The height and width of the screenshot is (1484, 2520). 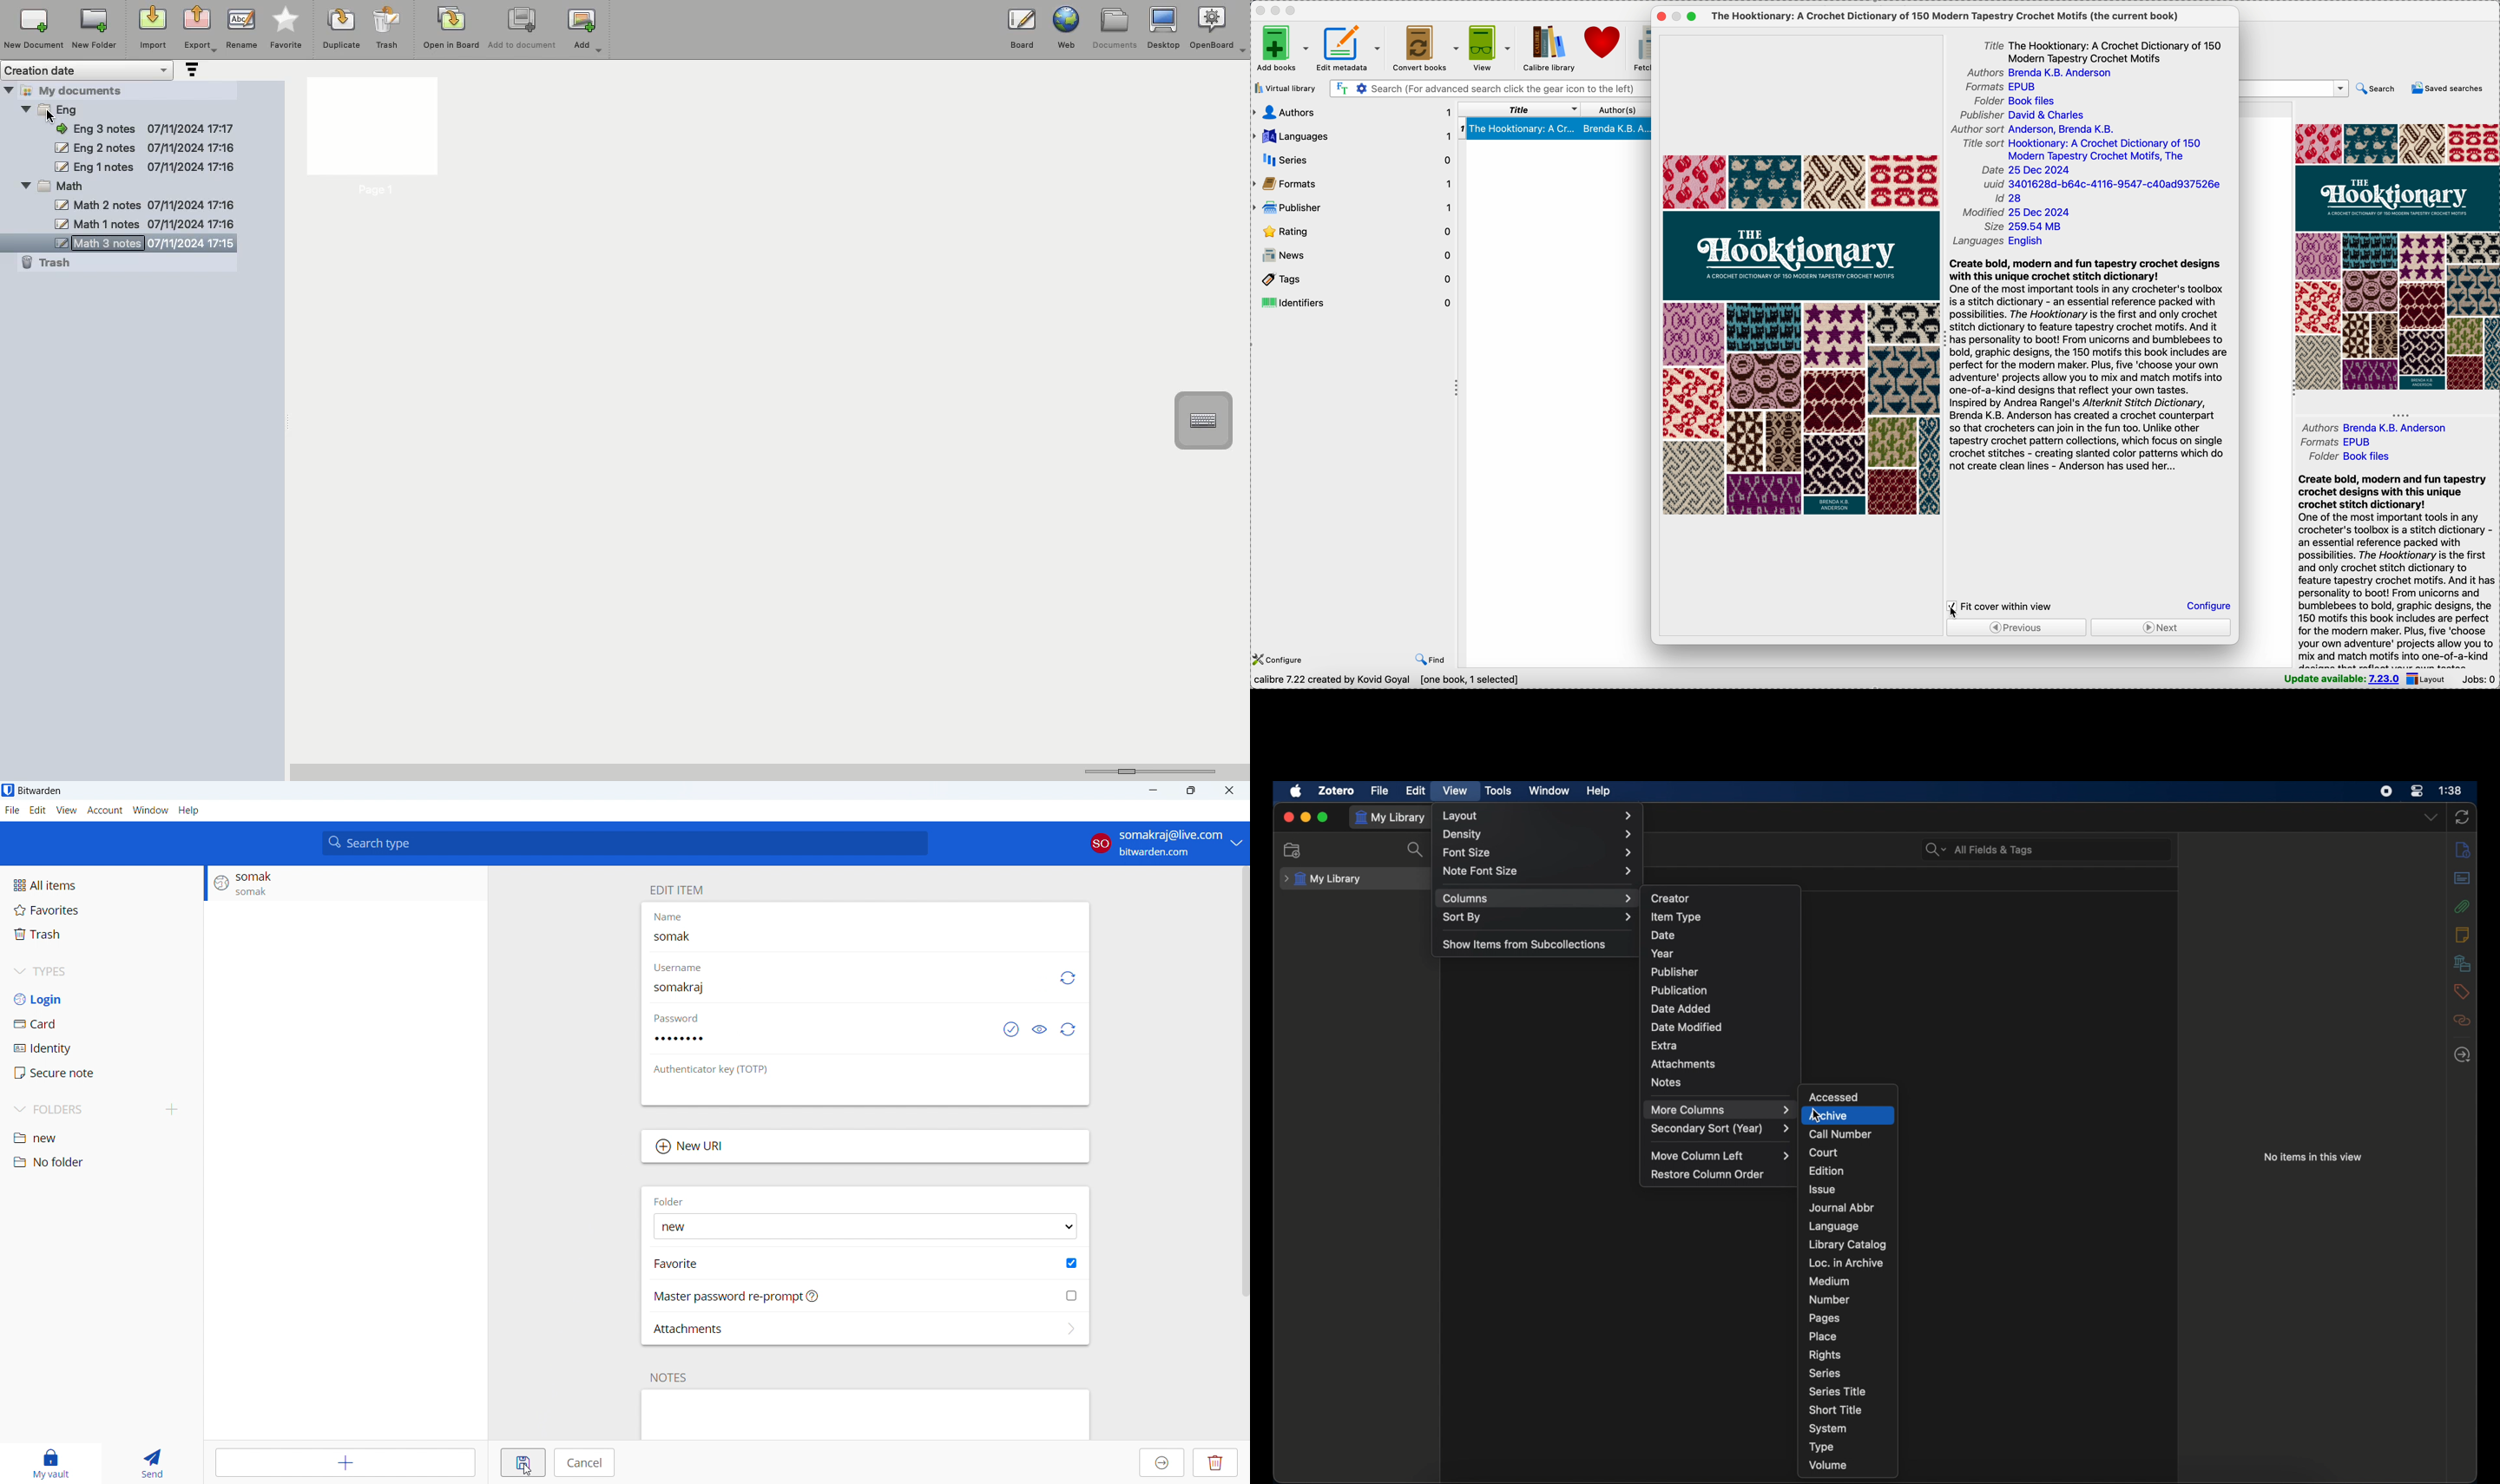 What do you see at coordinates (2336, 444) in the screenshot?
I see `formats` at bounding box center [2336, 444].